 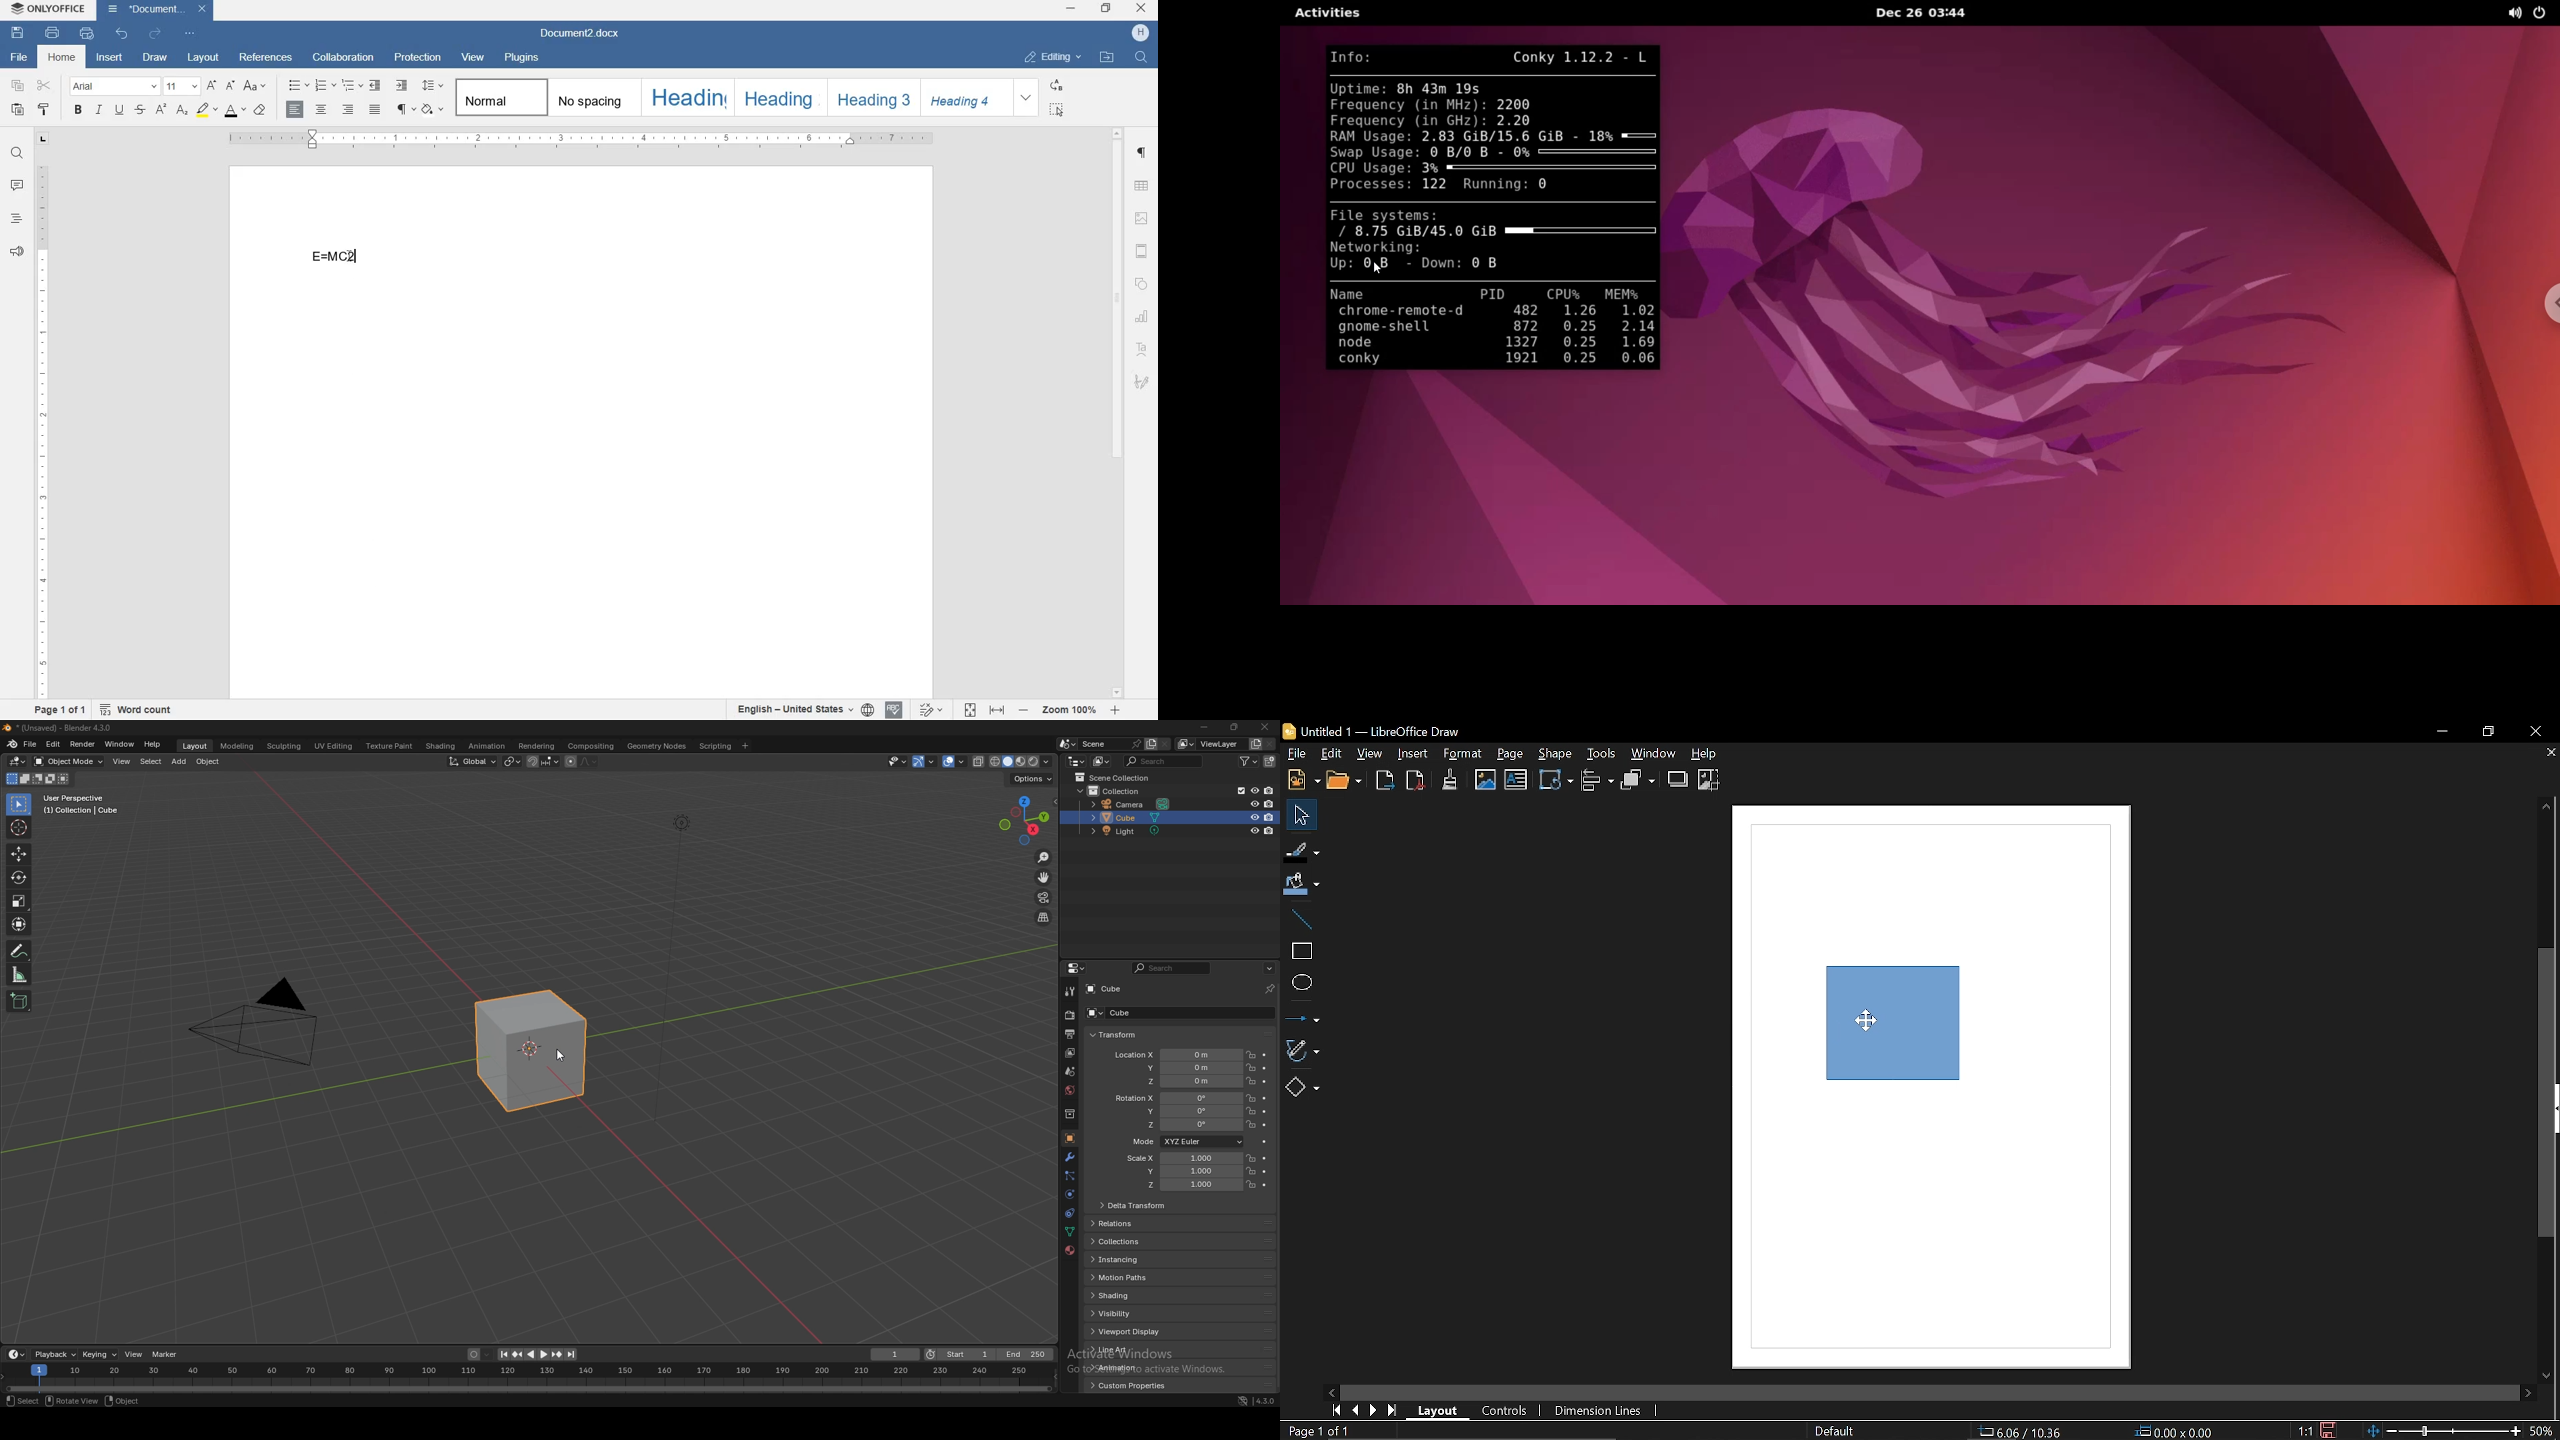 I want to click on animate property, so click(x=1265, y=1068).